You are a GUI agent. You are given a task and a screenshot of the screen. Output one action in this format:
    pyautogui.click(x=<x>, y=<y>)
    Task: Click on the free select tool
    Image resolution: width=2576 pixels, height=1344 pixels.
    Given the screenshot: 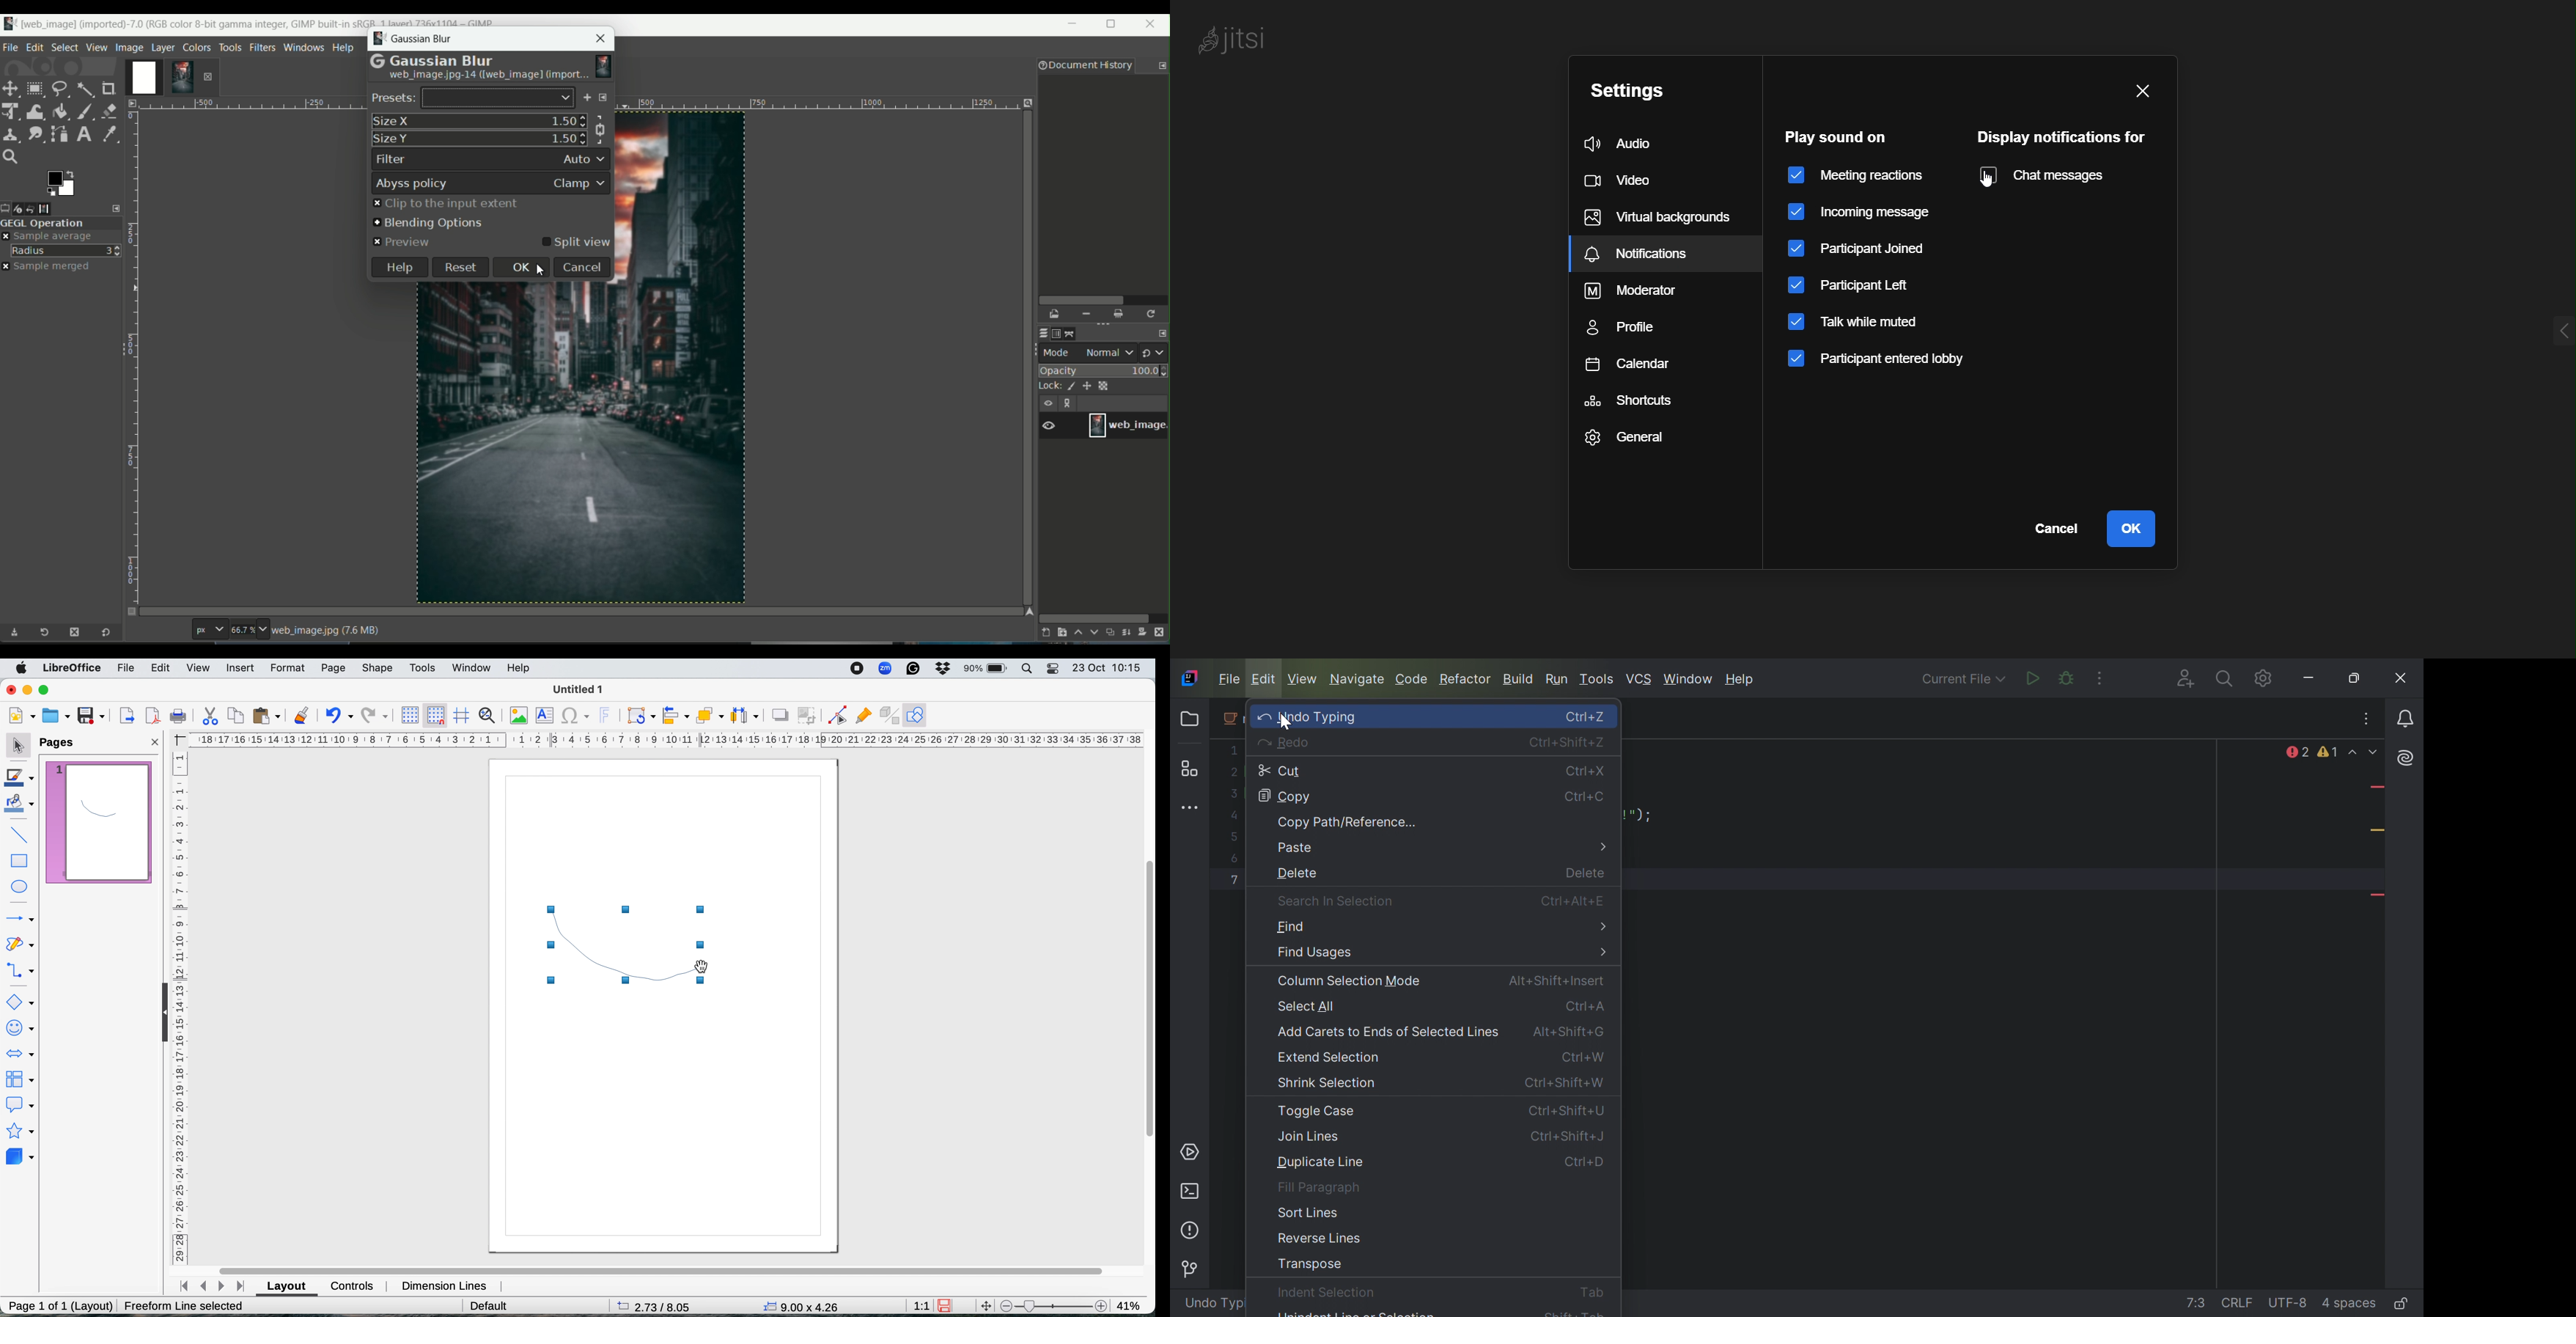 What is the action you would take?
    pyautogui.click(x=60, y=87)
    